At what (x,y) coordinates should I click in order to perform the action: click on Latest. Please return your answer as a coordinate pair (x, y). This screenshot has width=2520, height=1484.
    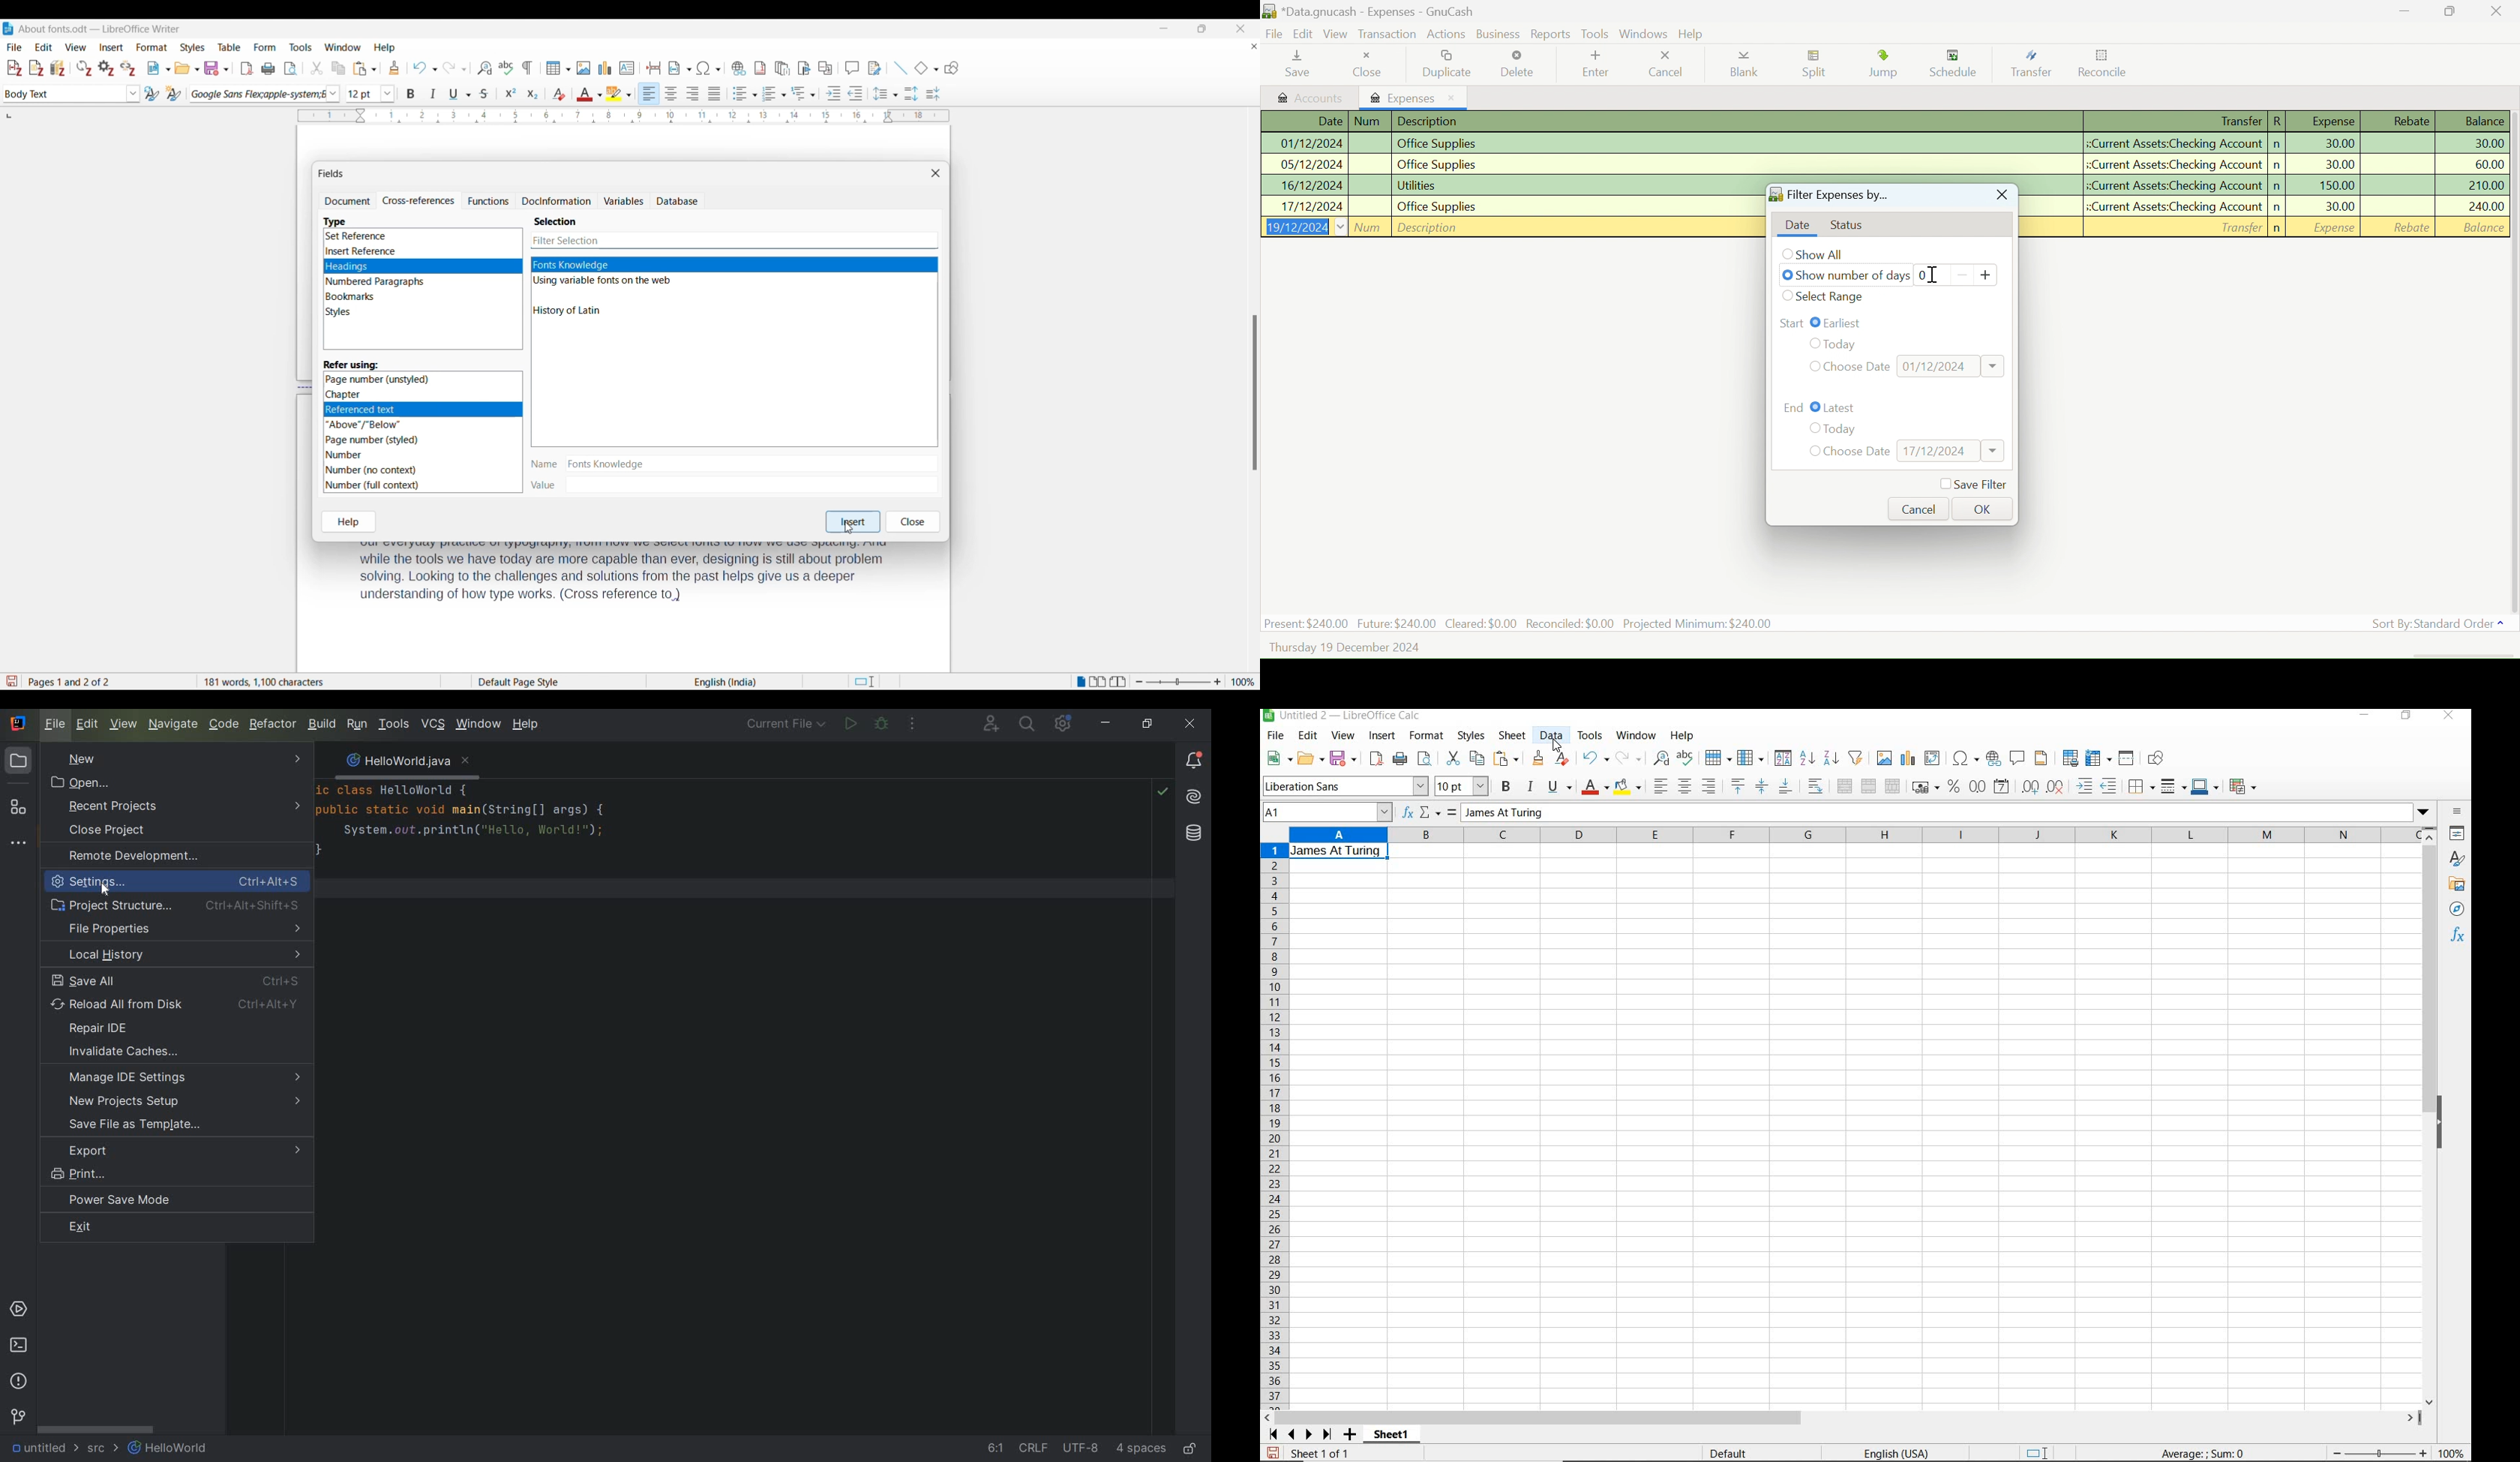
    Looking at the image, I should click on (1841, 408).